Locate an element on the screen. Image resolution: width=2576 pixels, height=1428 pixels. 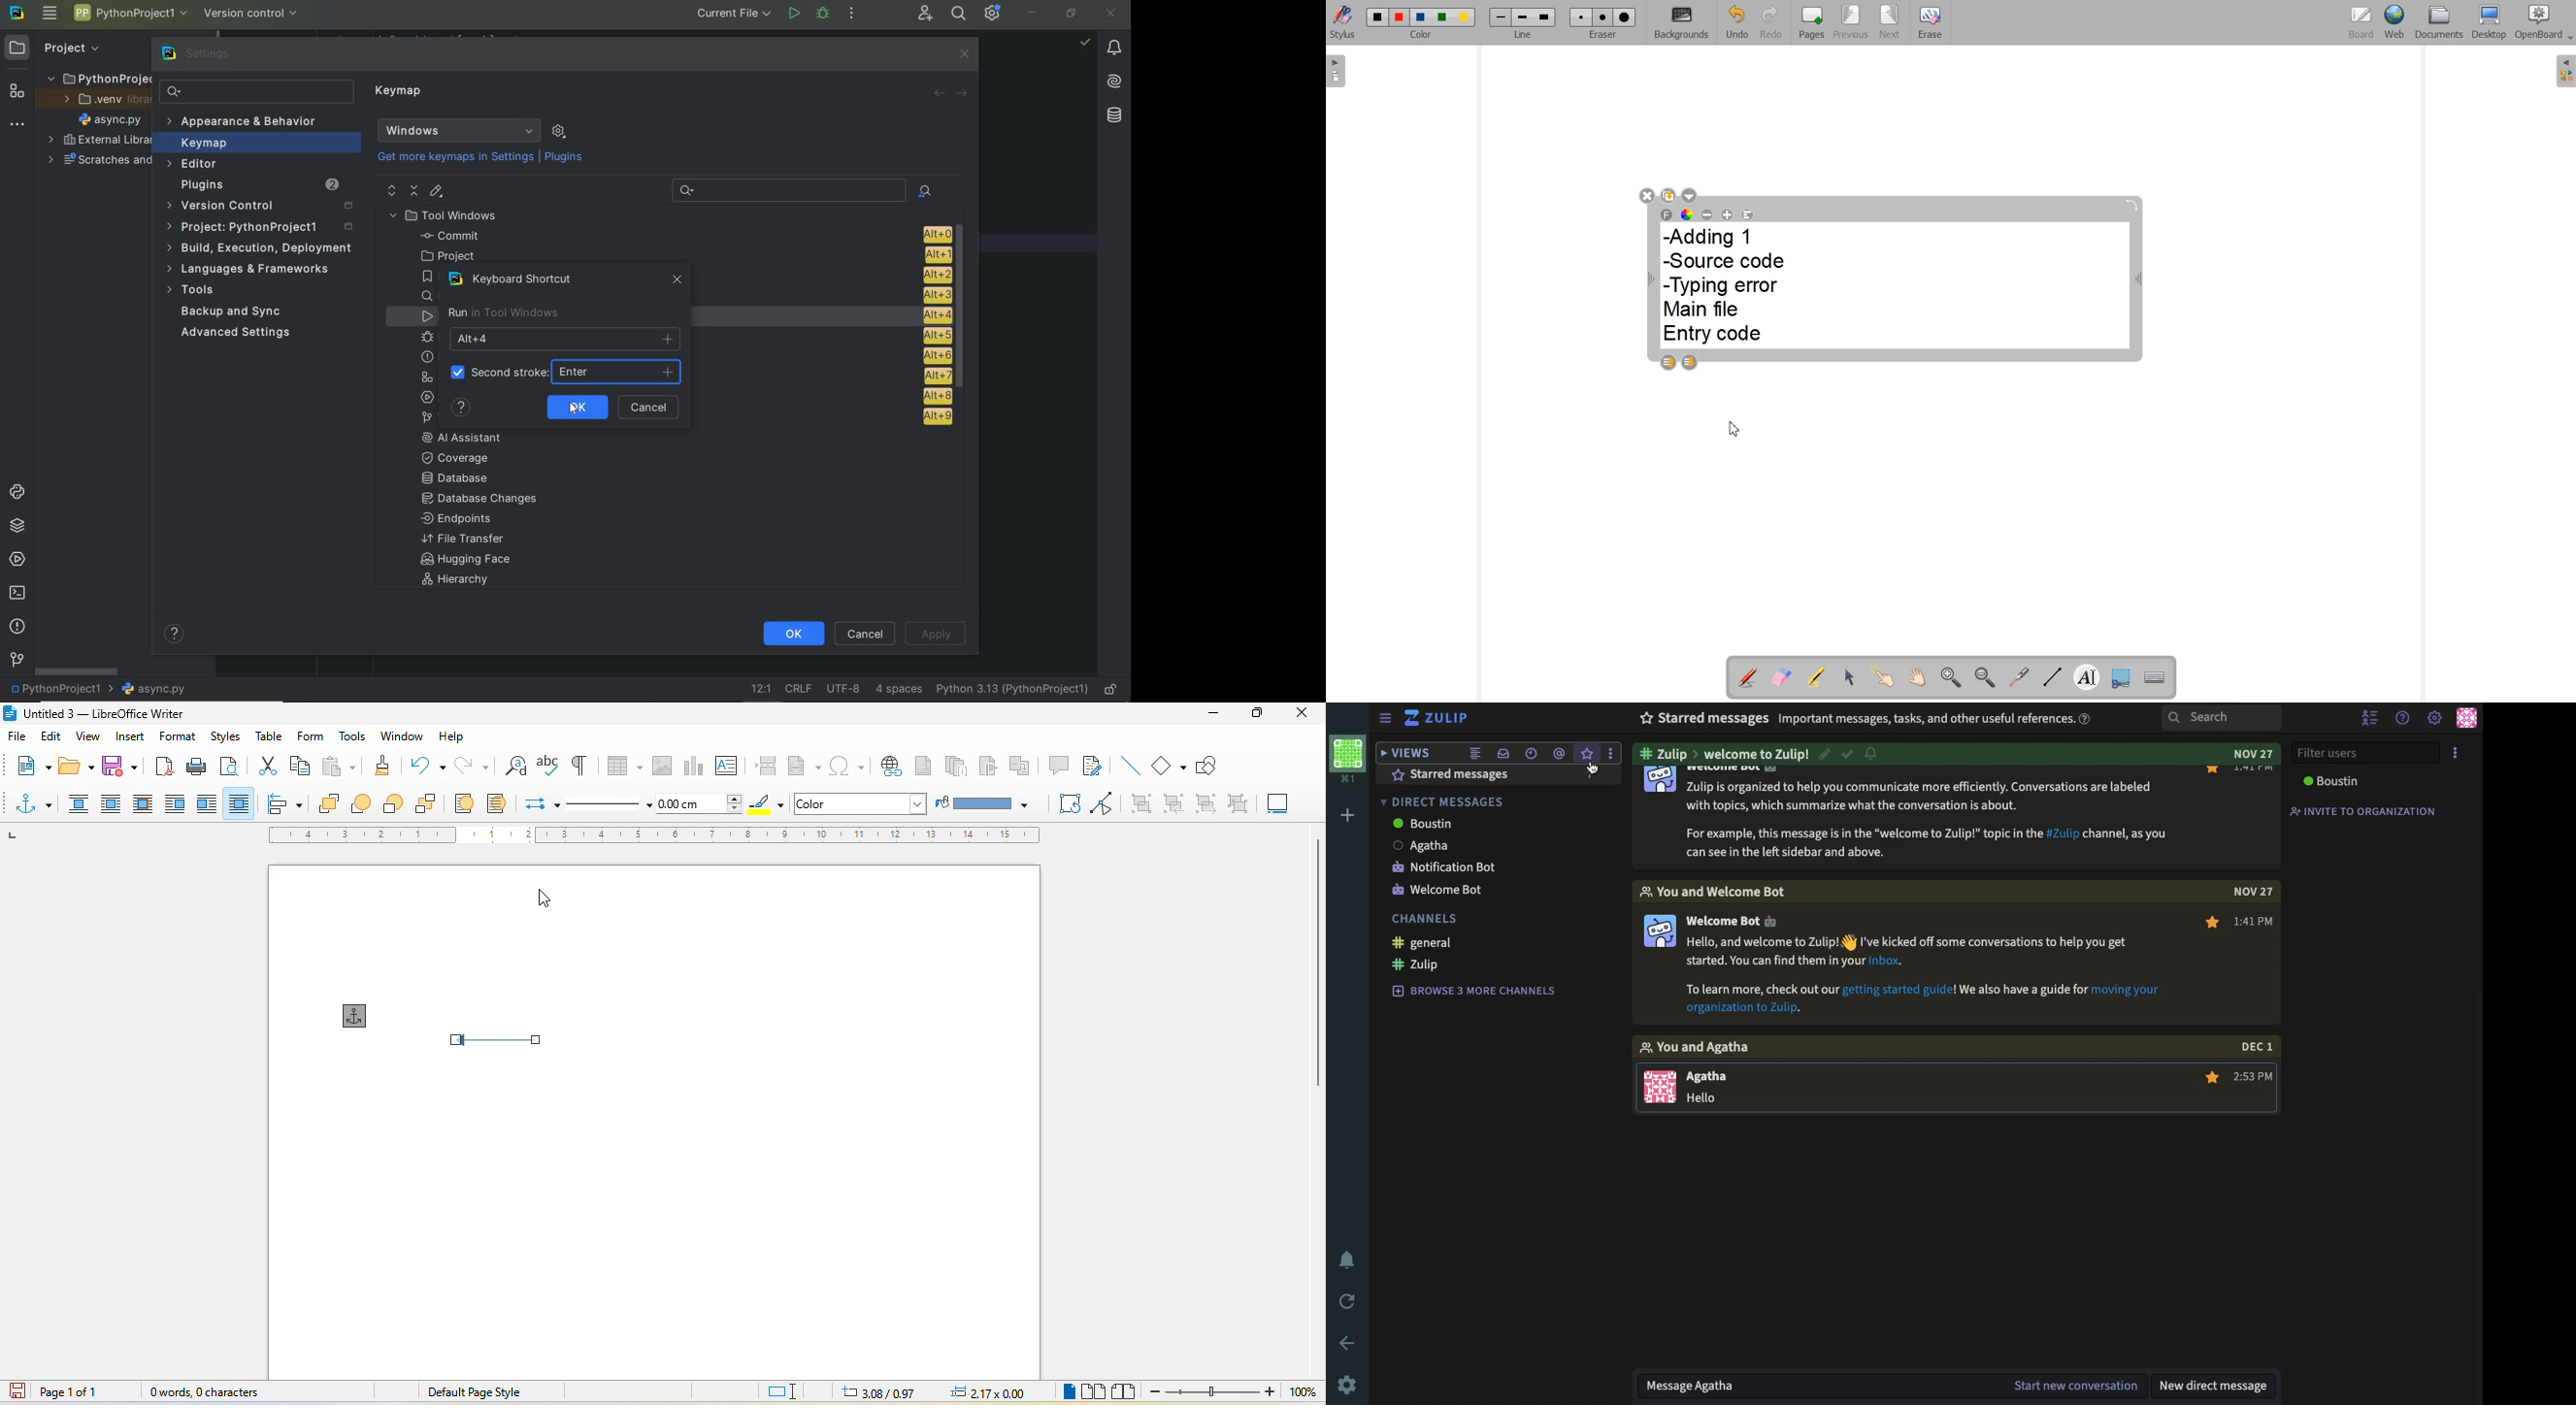
Select font is located at coordinates (1667, 214).